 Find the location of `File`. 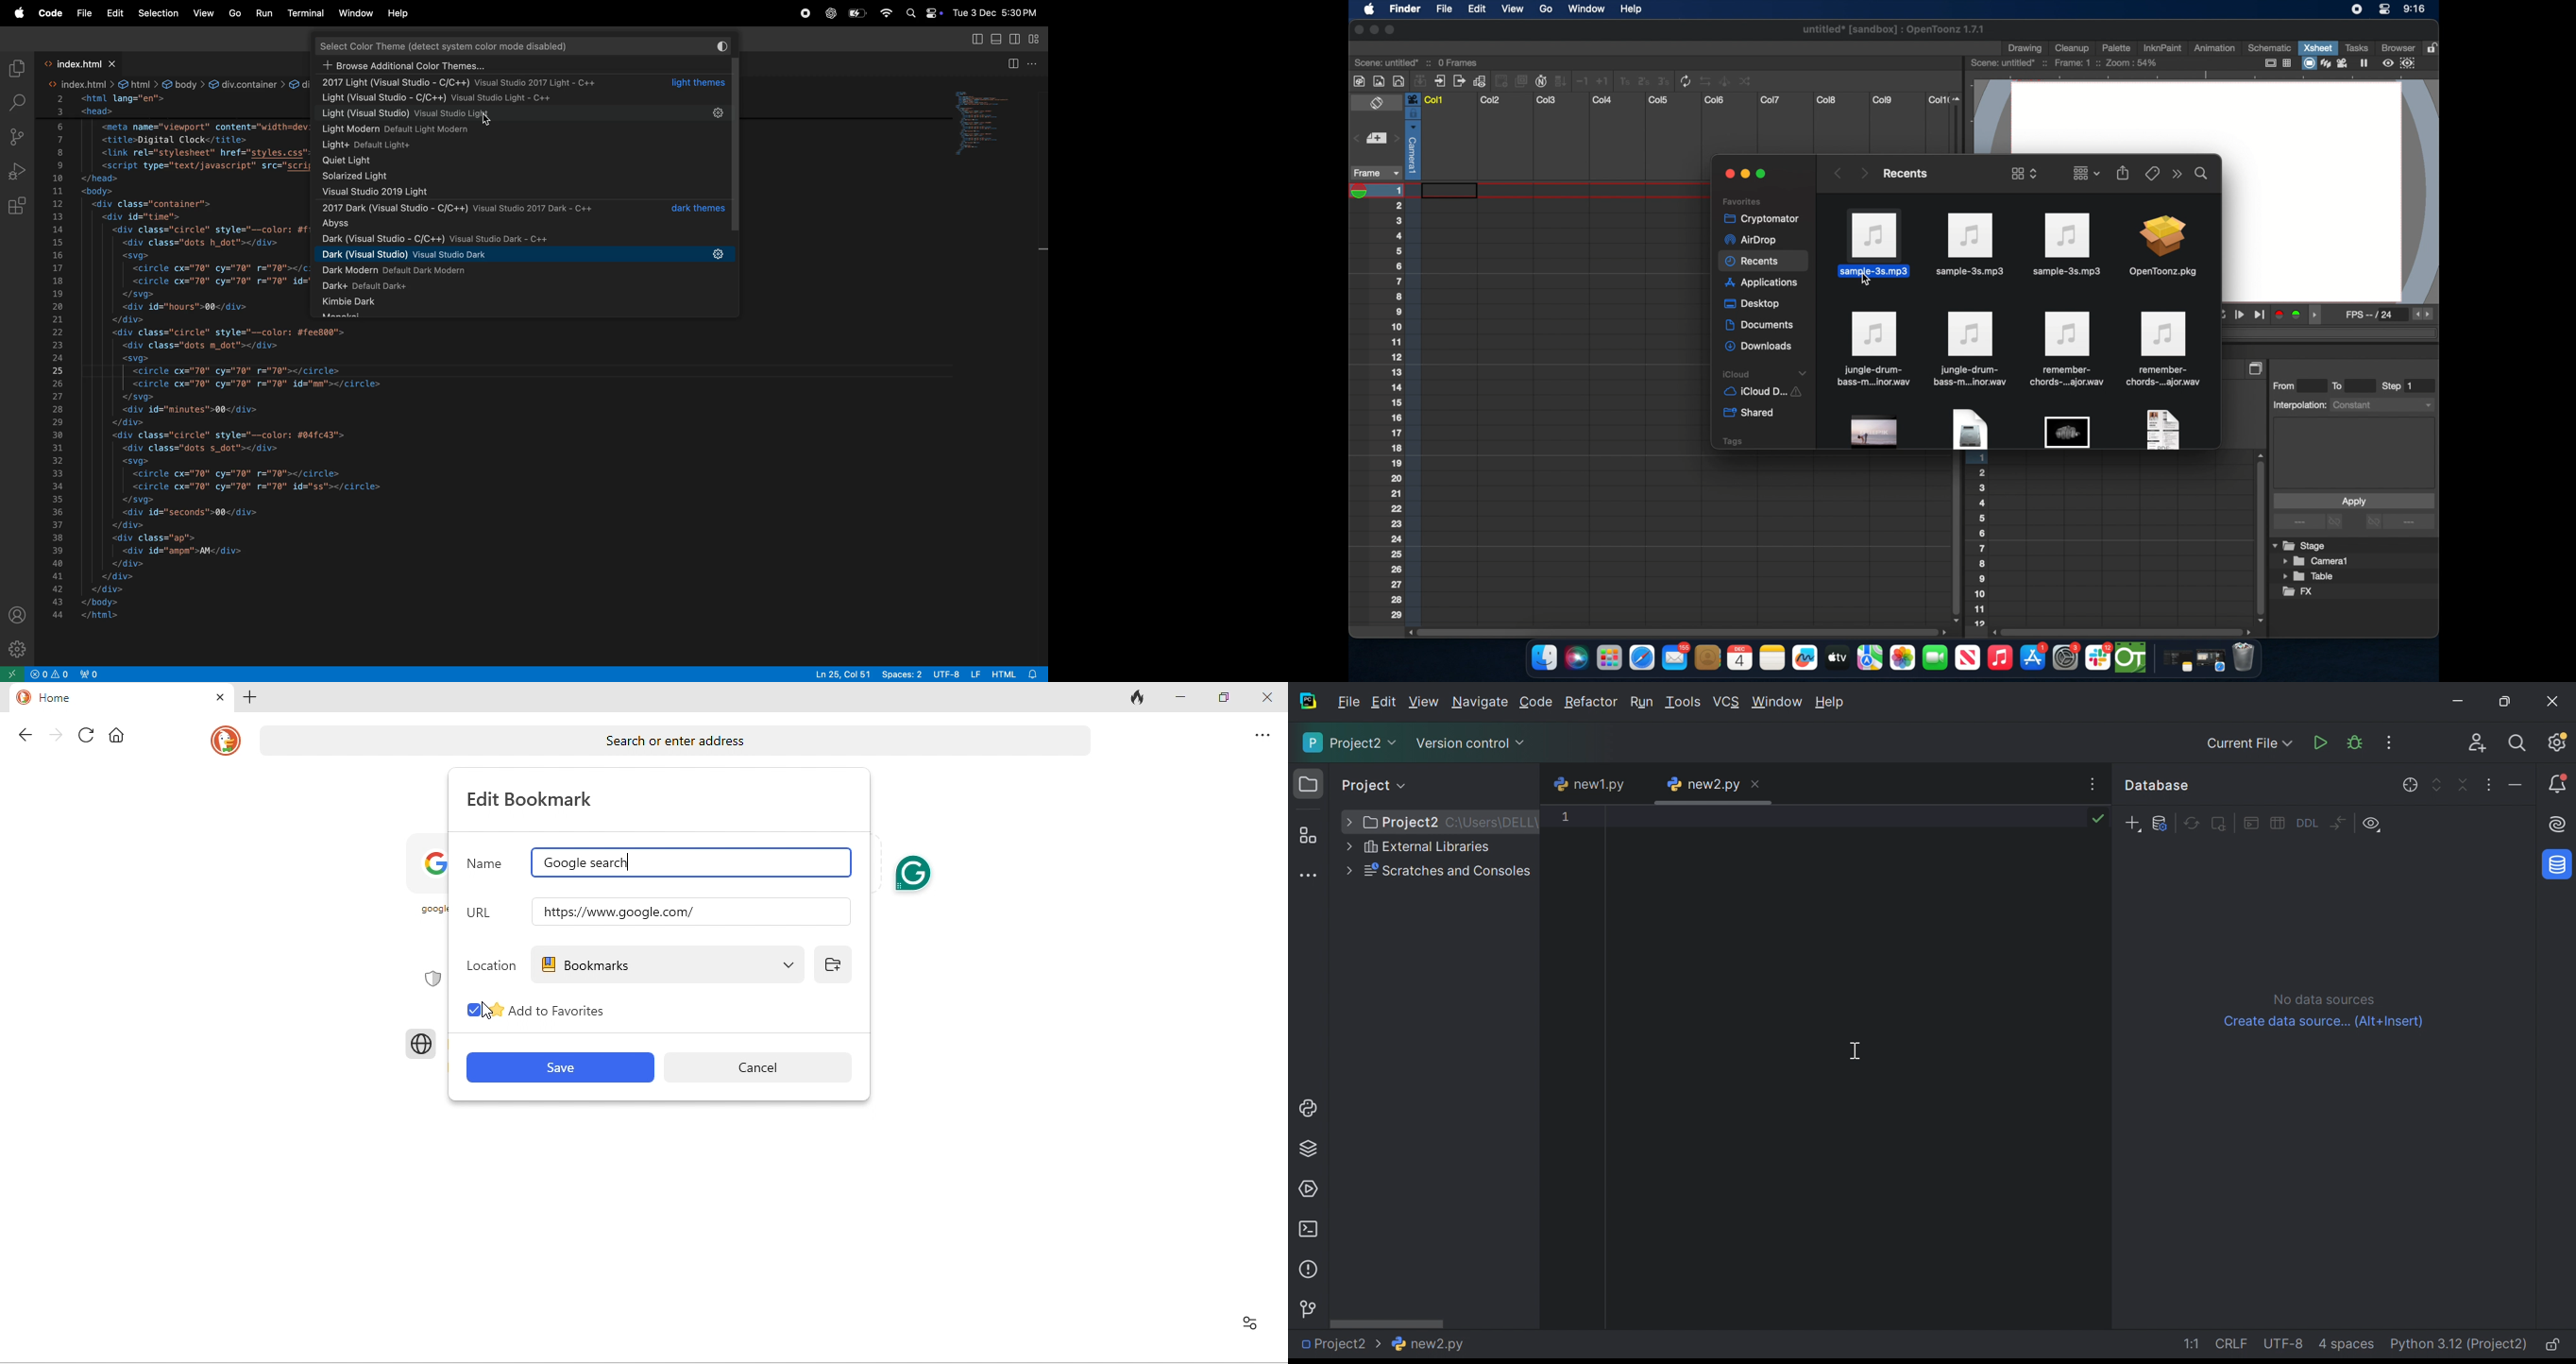

File is located at coordinates (1348, 703).